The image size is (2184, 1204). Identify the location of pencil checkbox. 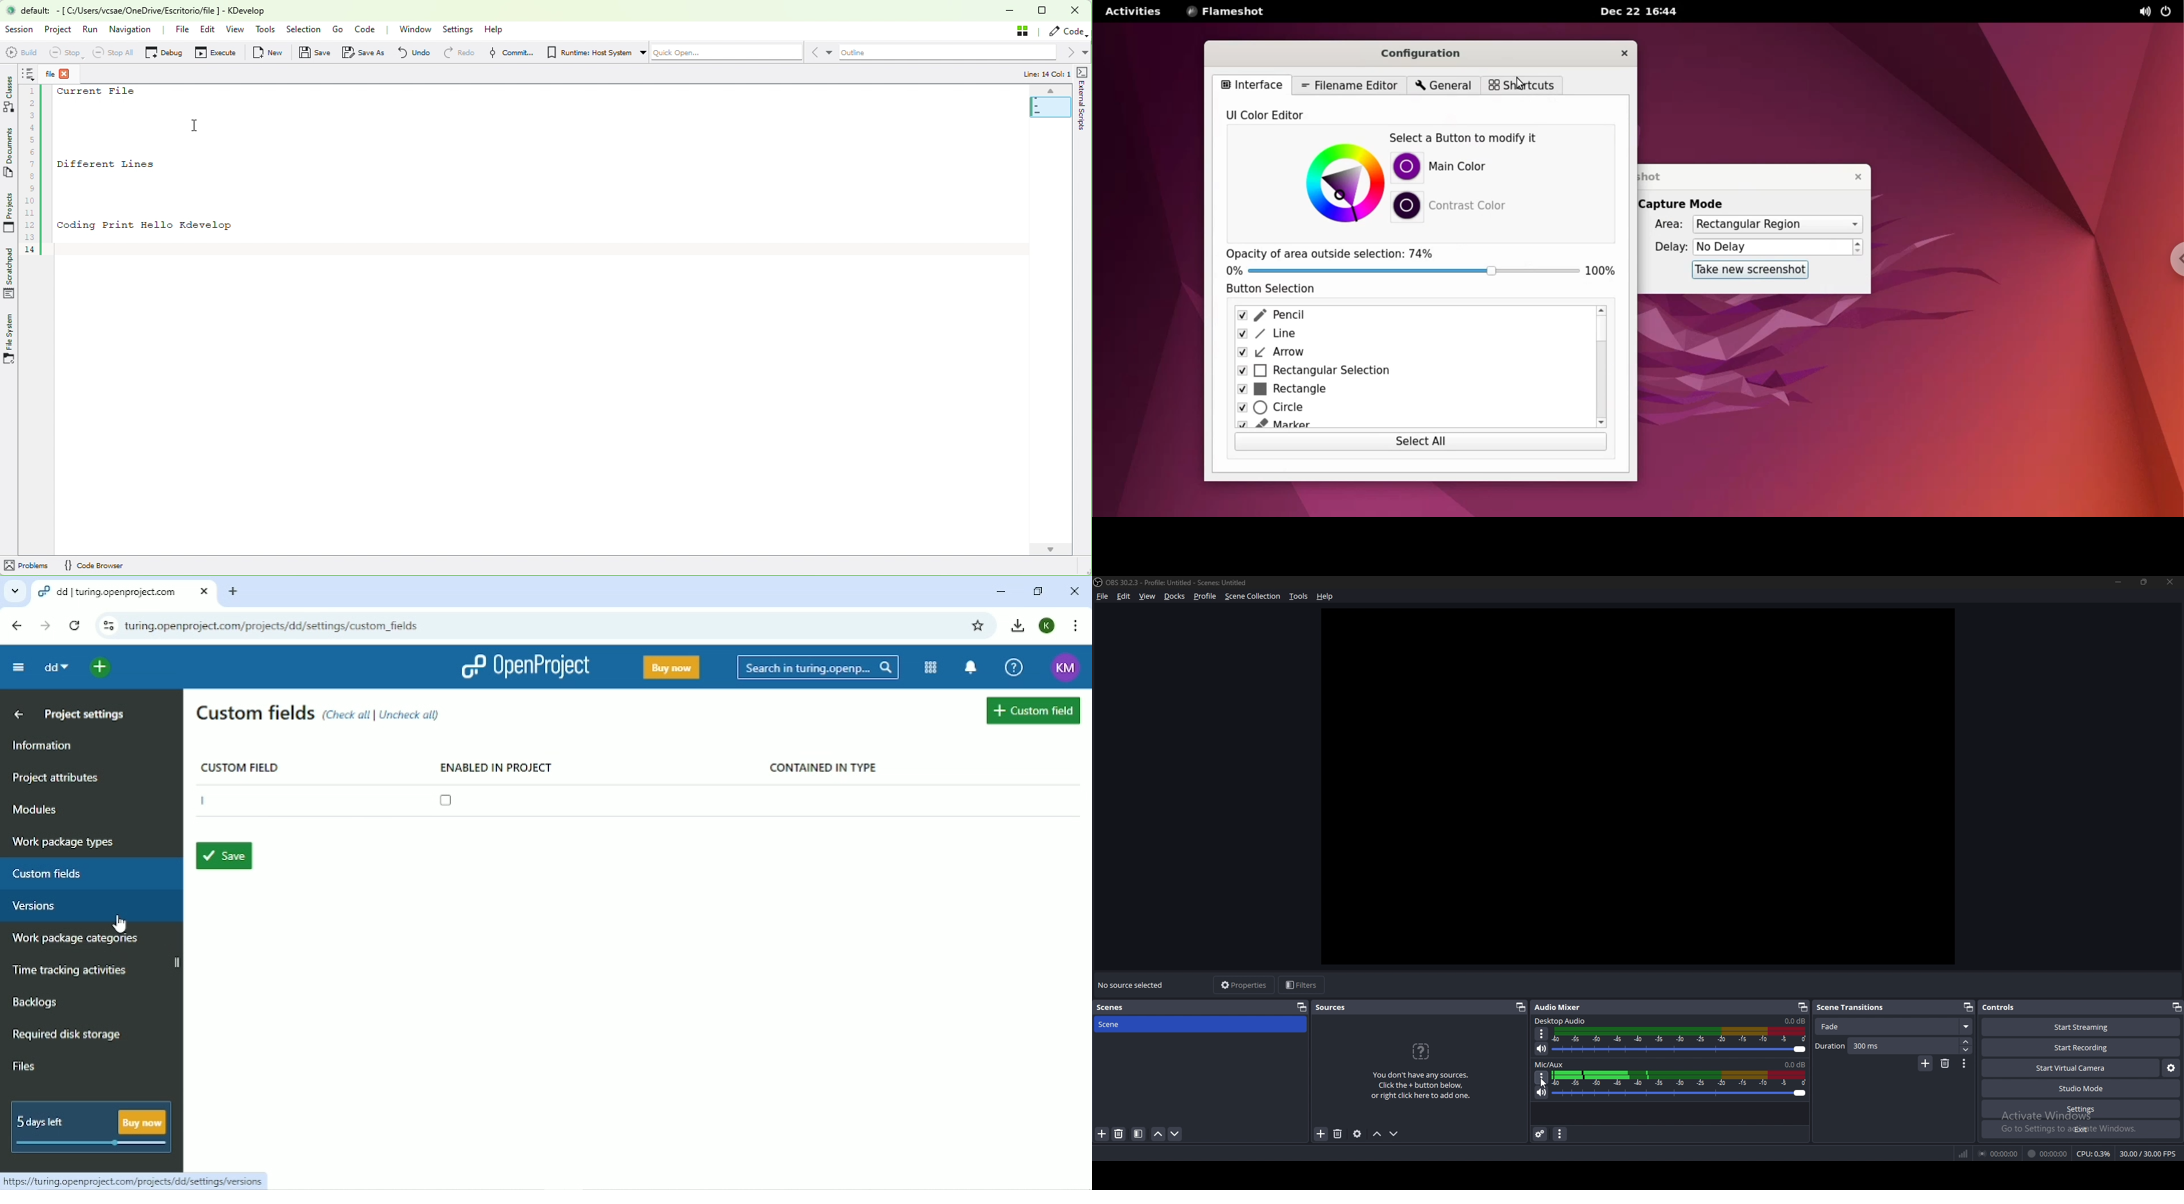
(1408, 316).